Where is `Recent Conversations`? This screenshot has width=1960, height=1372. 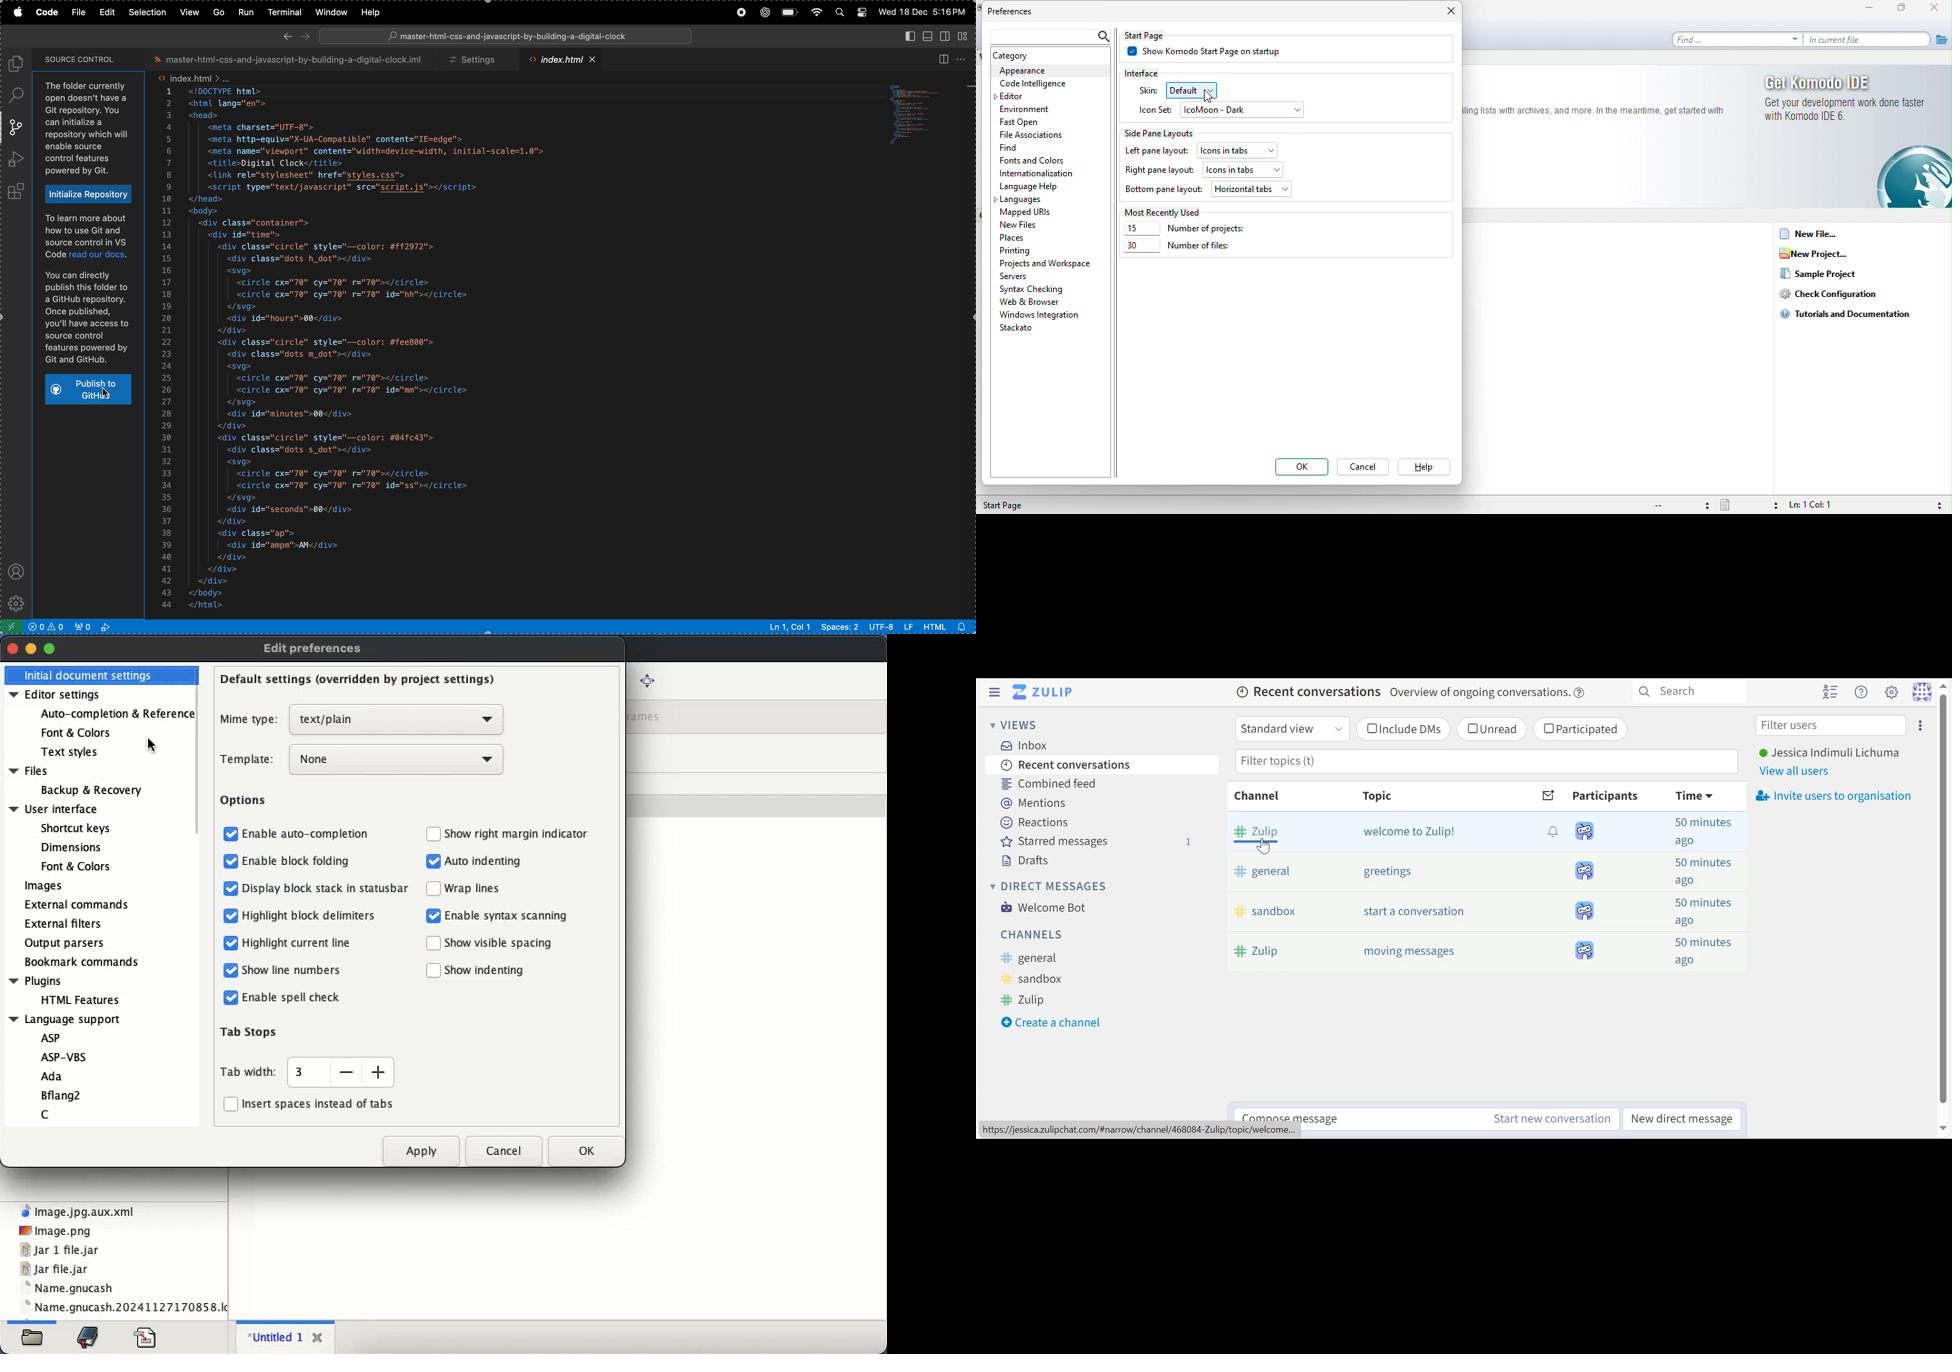
Recent Conversations is located at coordinates (1308, 691).